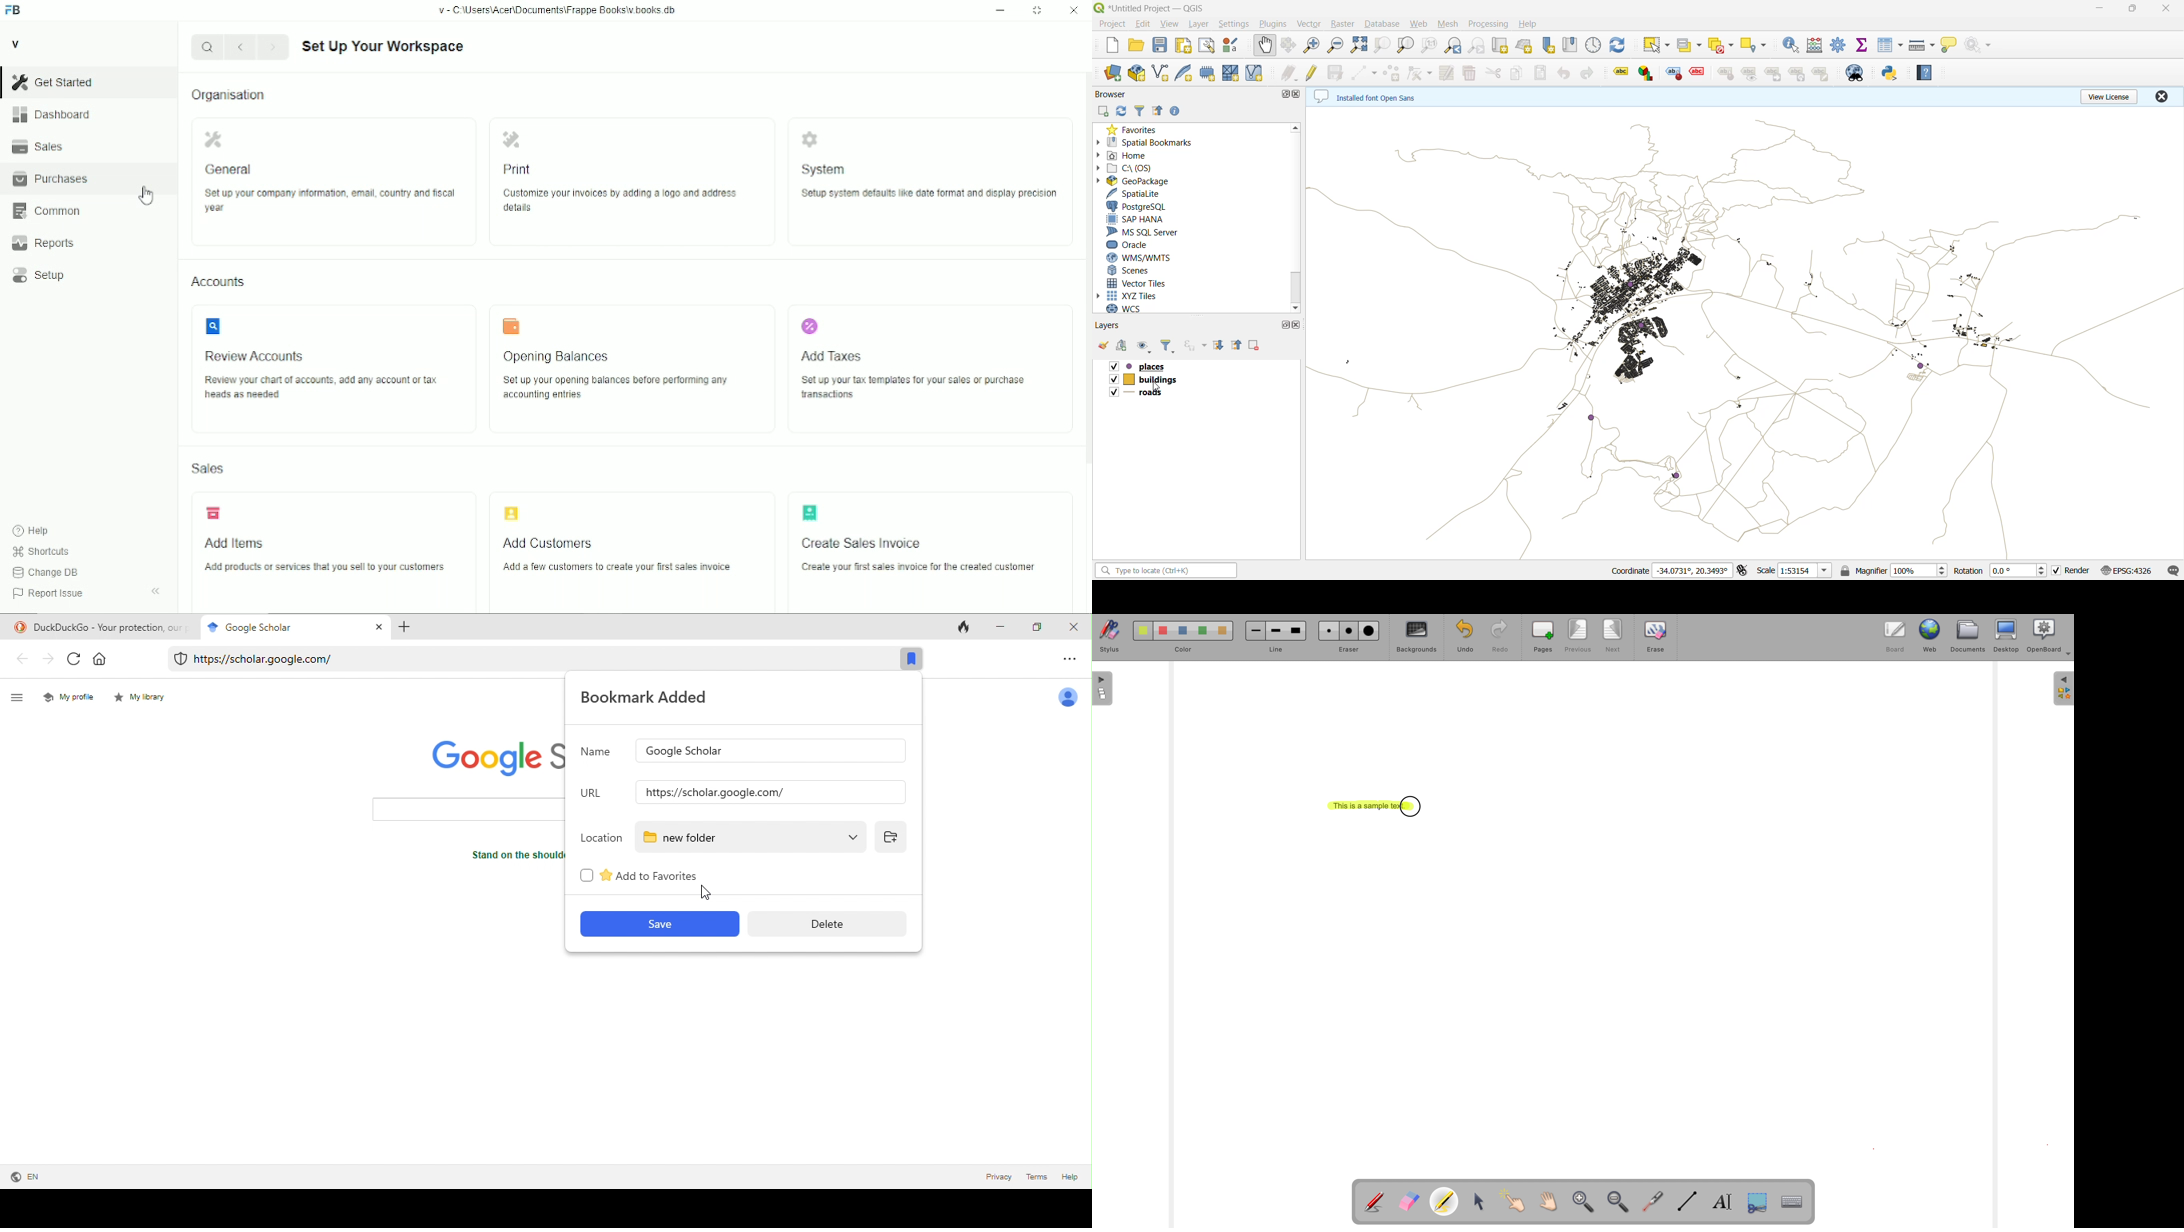 The image size is (2184, 1232). What do you see at coordinates (228, 95) in the screenshot?
I see `Organisation` at bounding box center [228, 95].